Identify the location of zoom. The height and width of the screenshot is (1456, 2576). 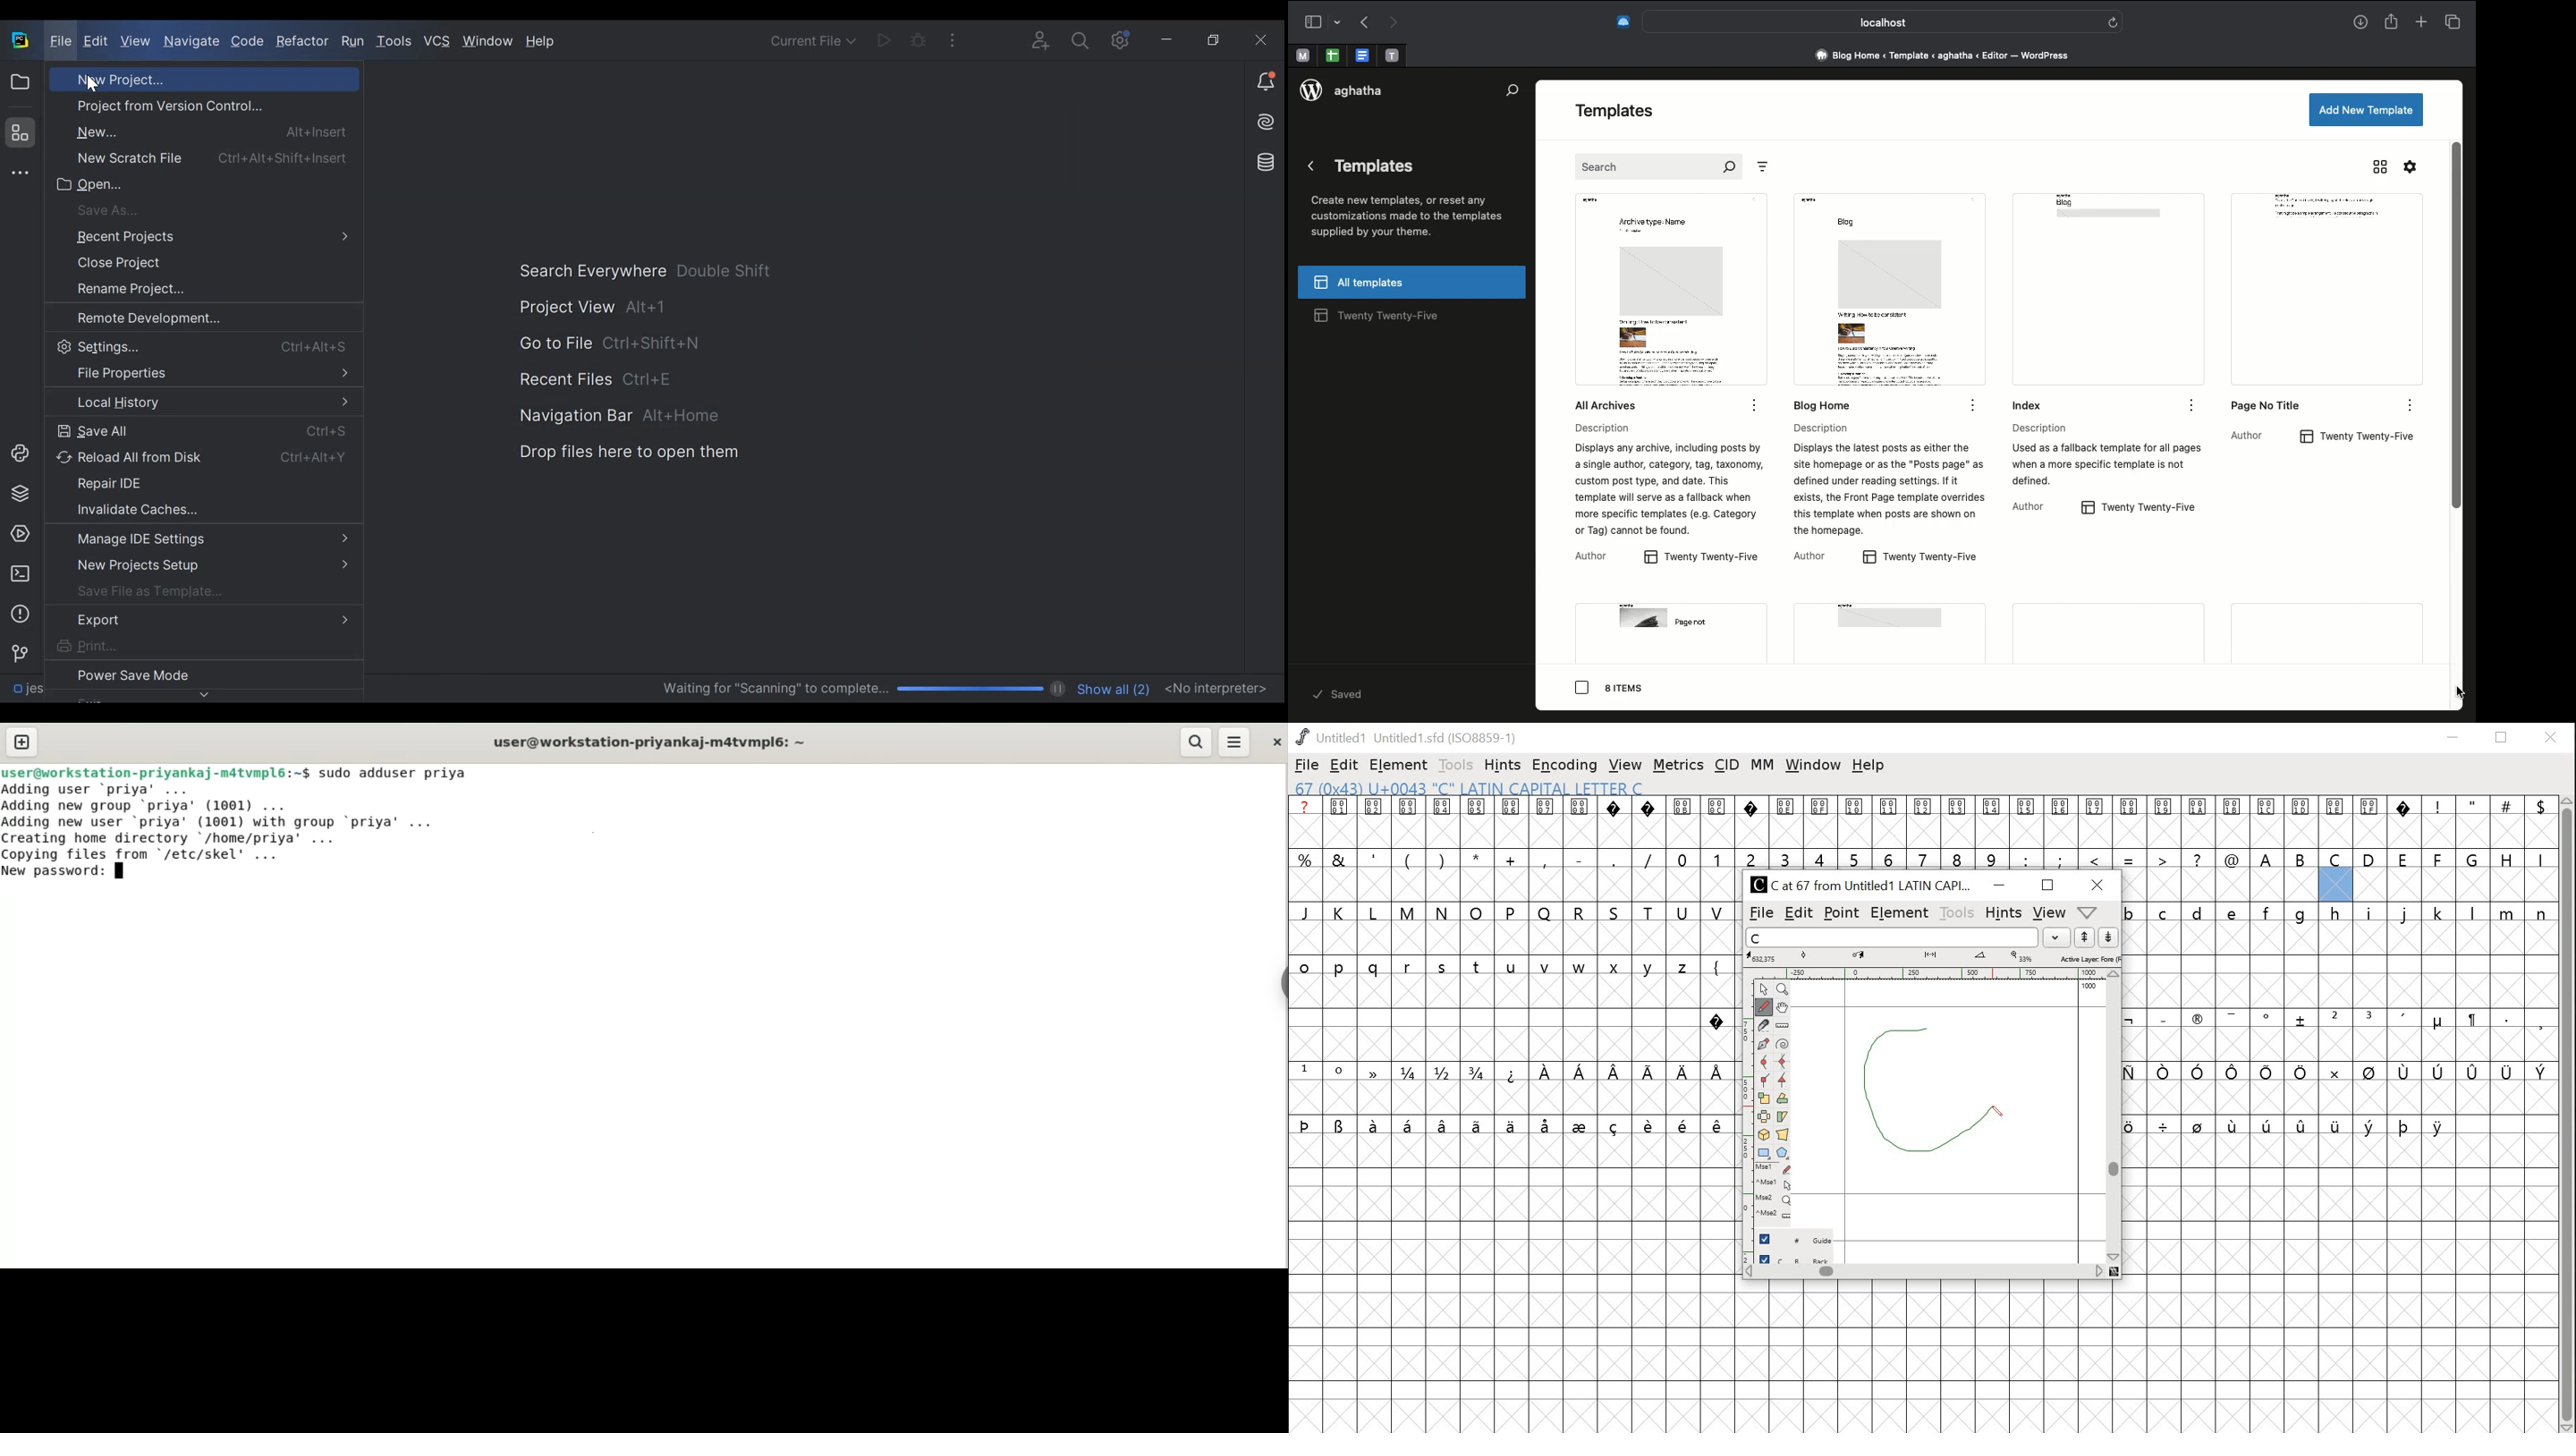
(1785, 989).